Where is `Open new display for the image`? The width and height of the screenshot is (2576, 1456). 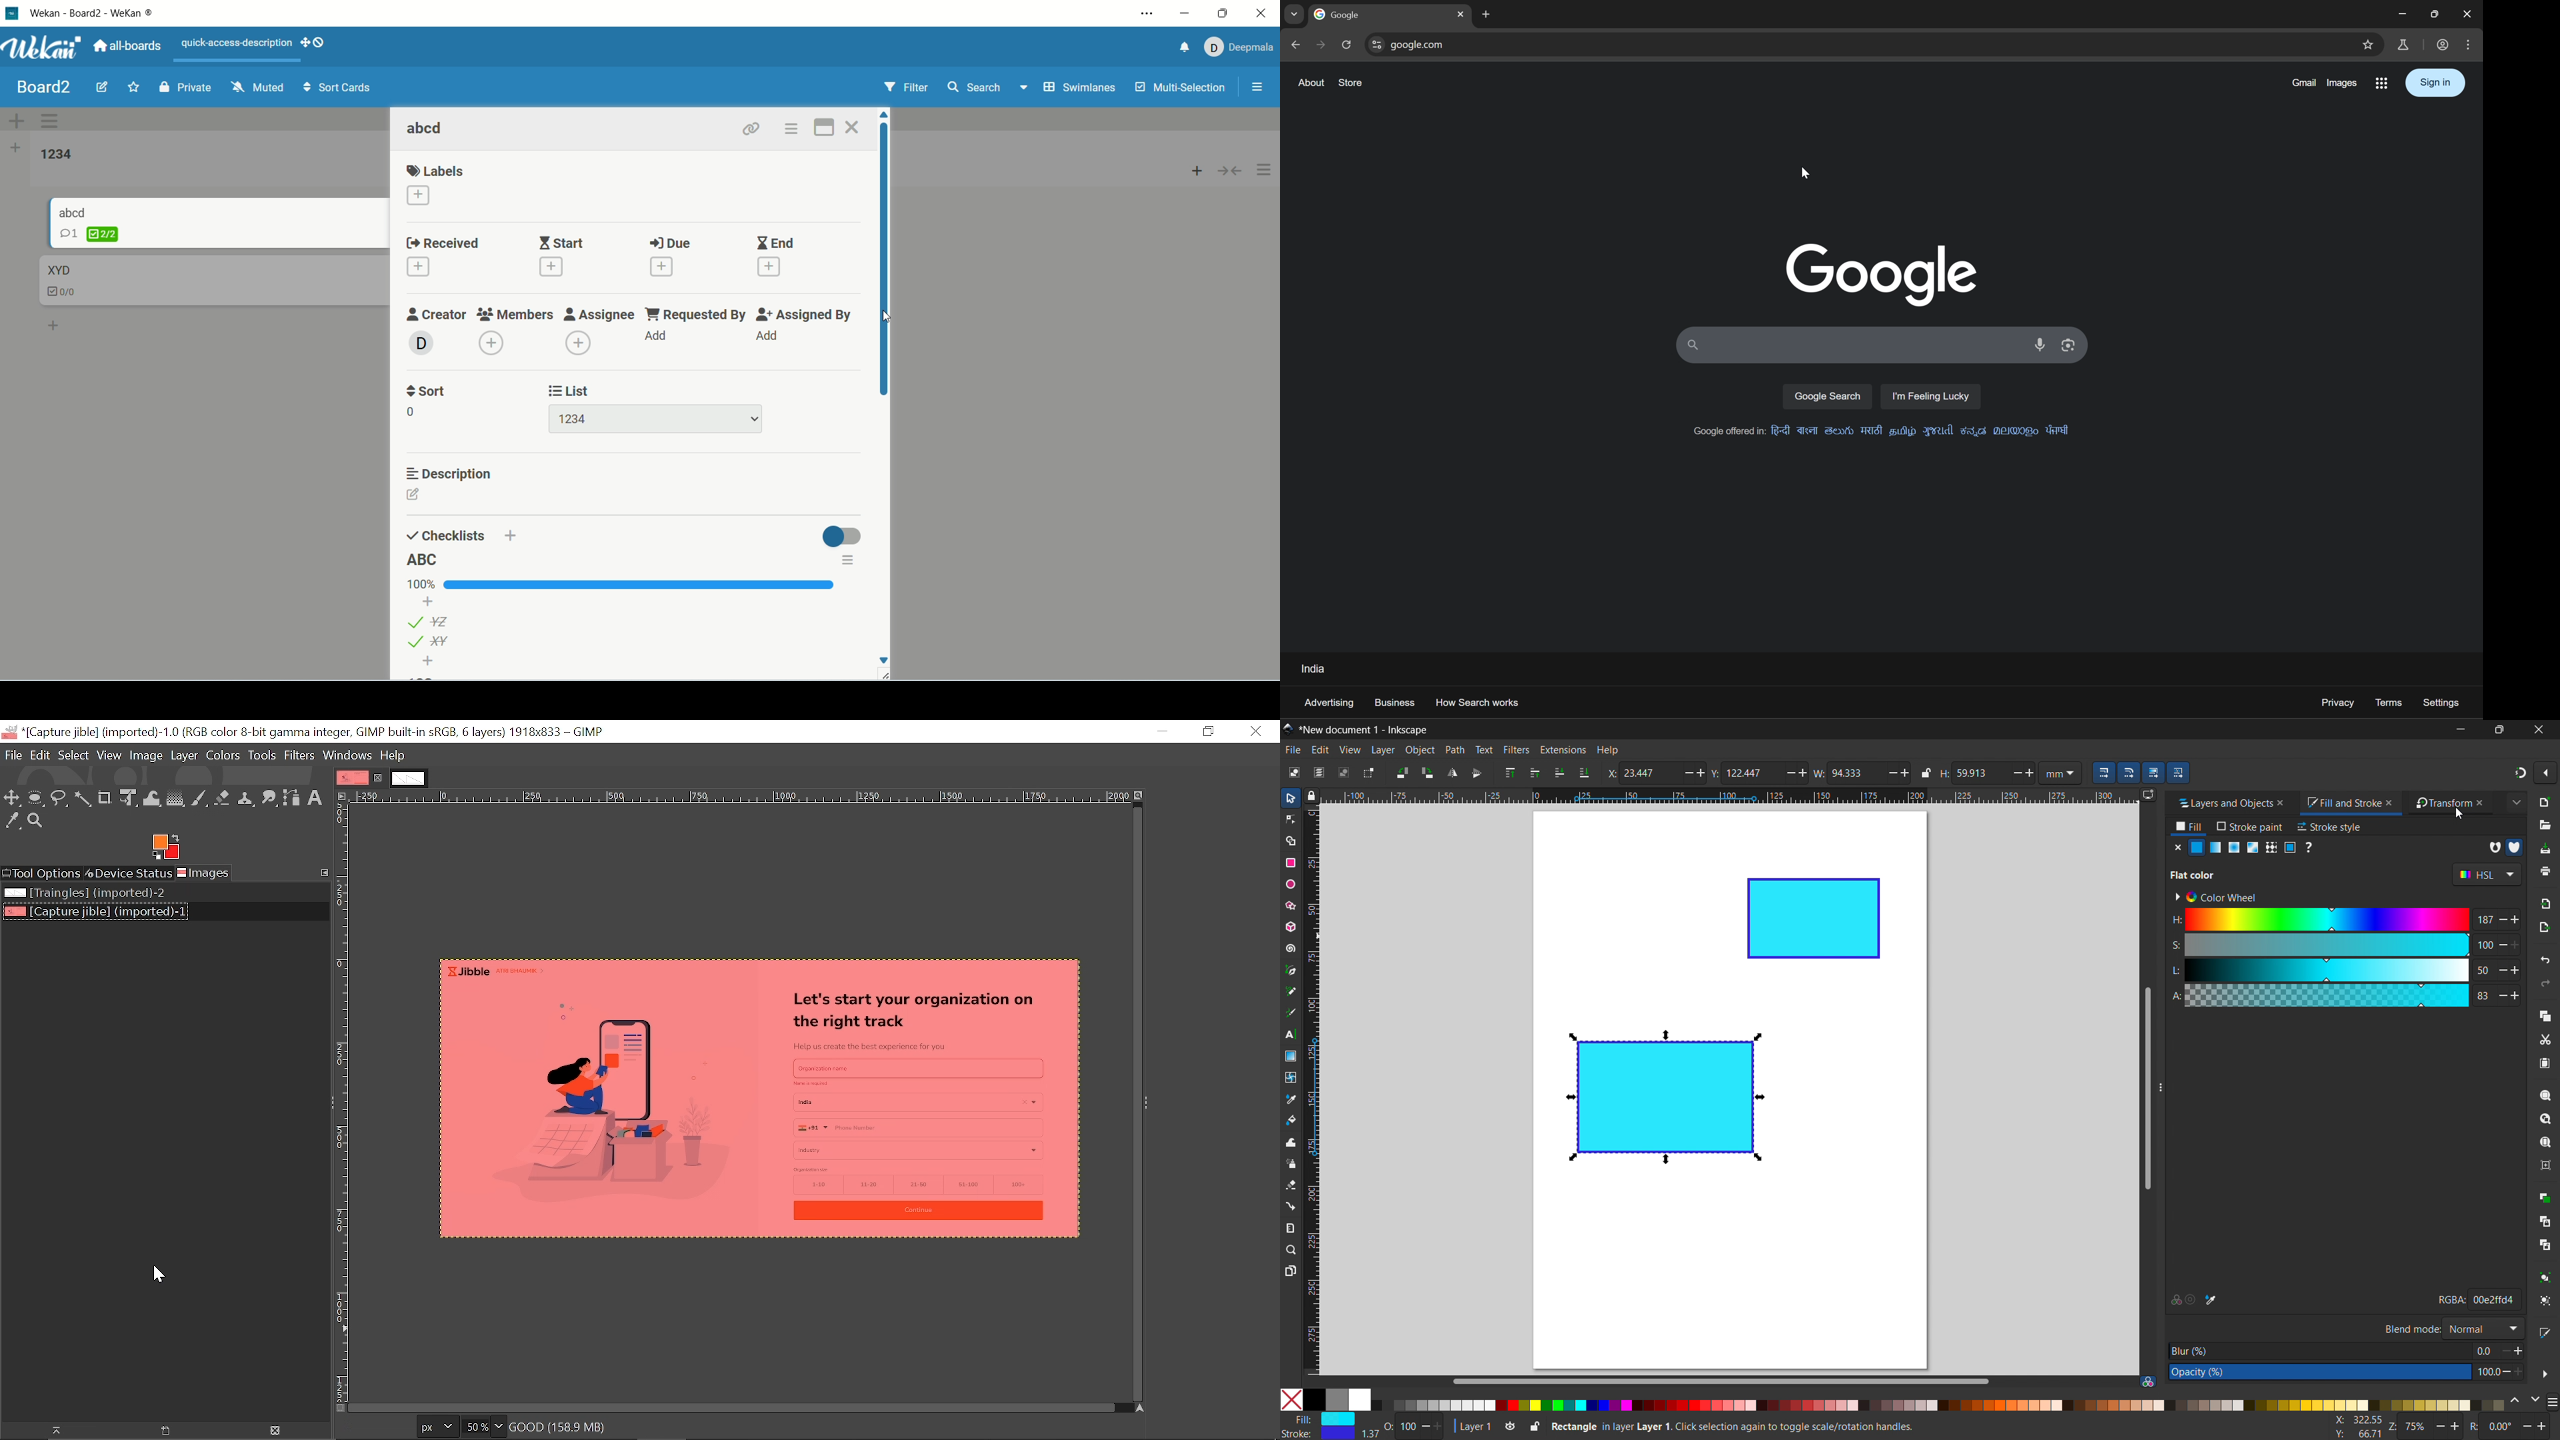
Open new display for the image is located at coordinates (158, 1430).